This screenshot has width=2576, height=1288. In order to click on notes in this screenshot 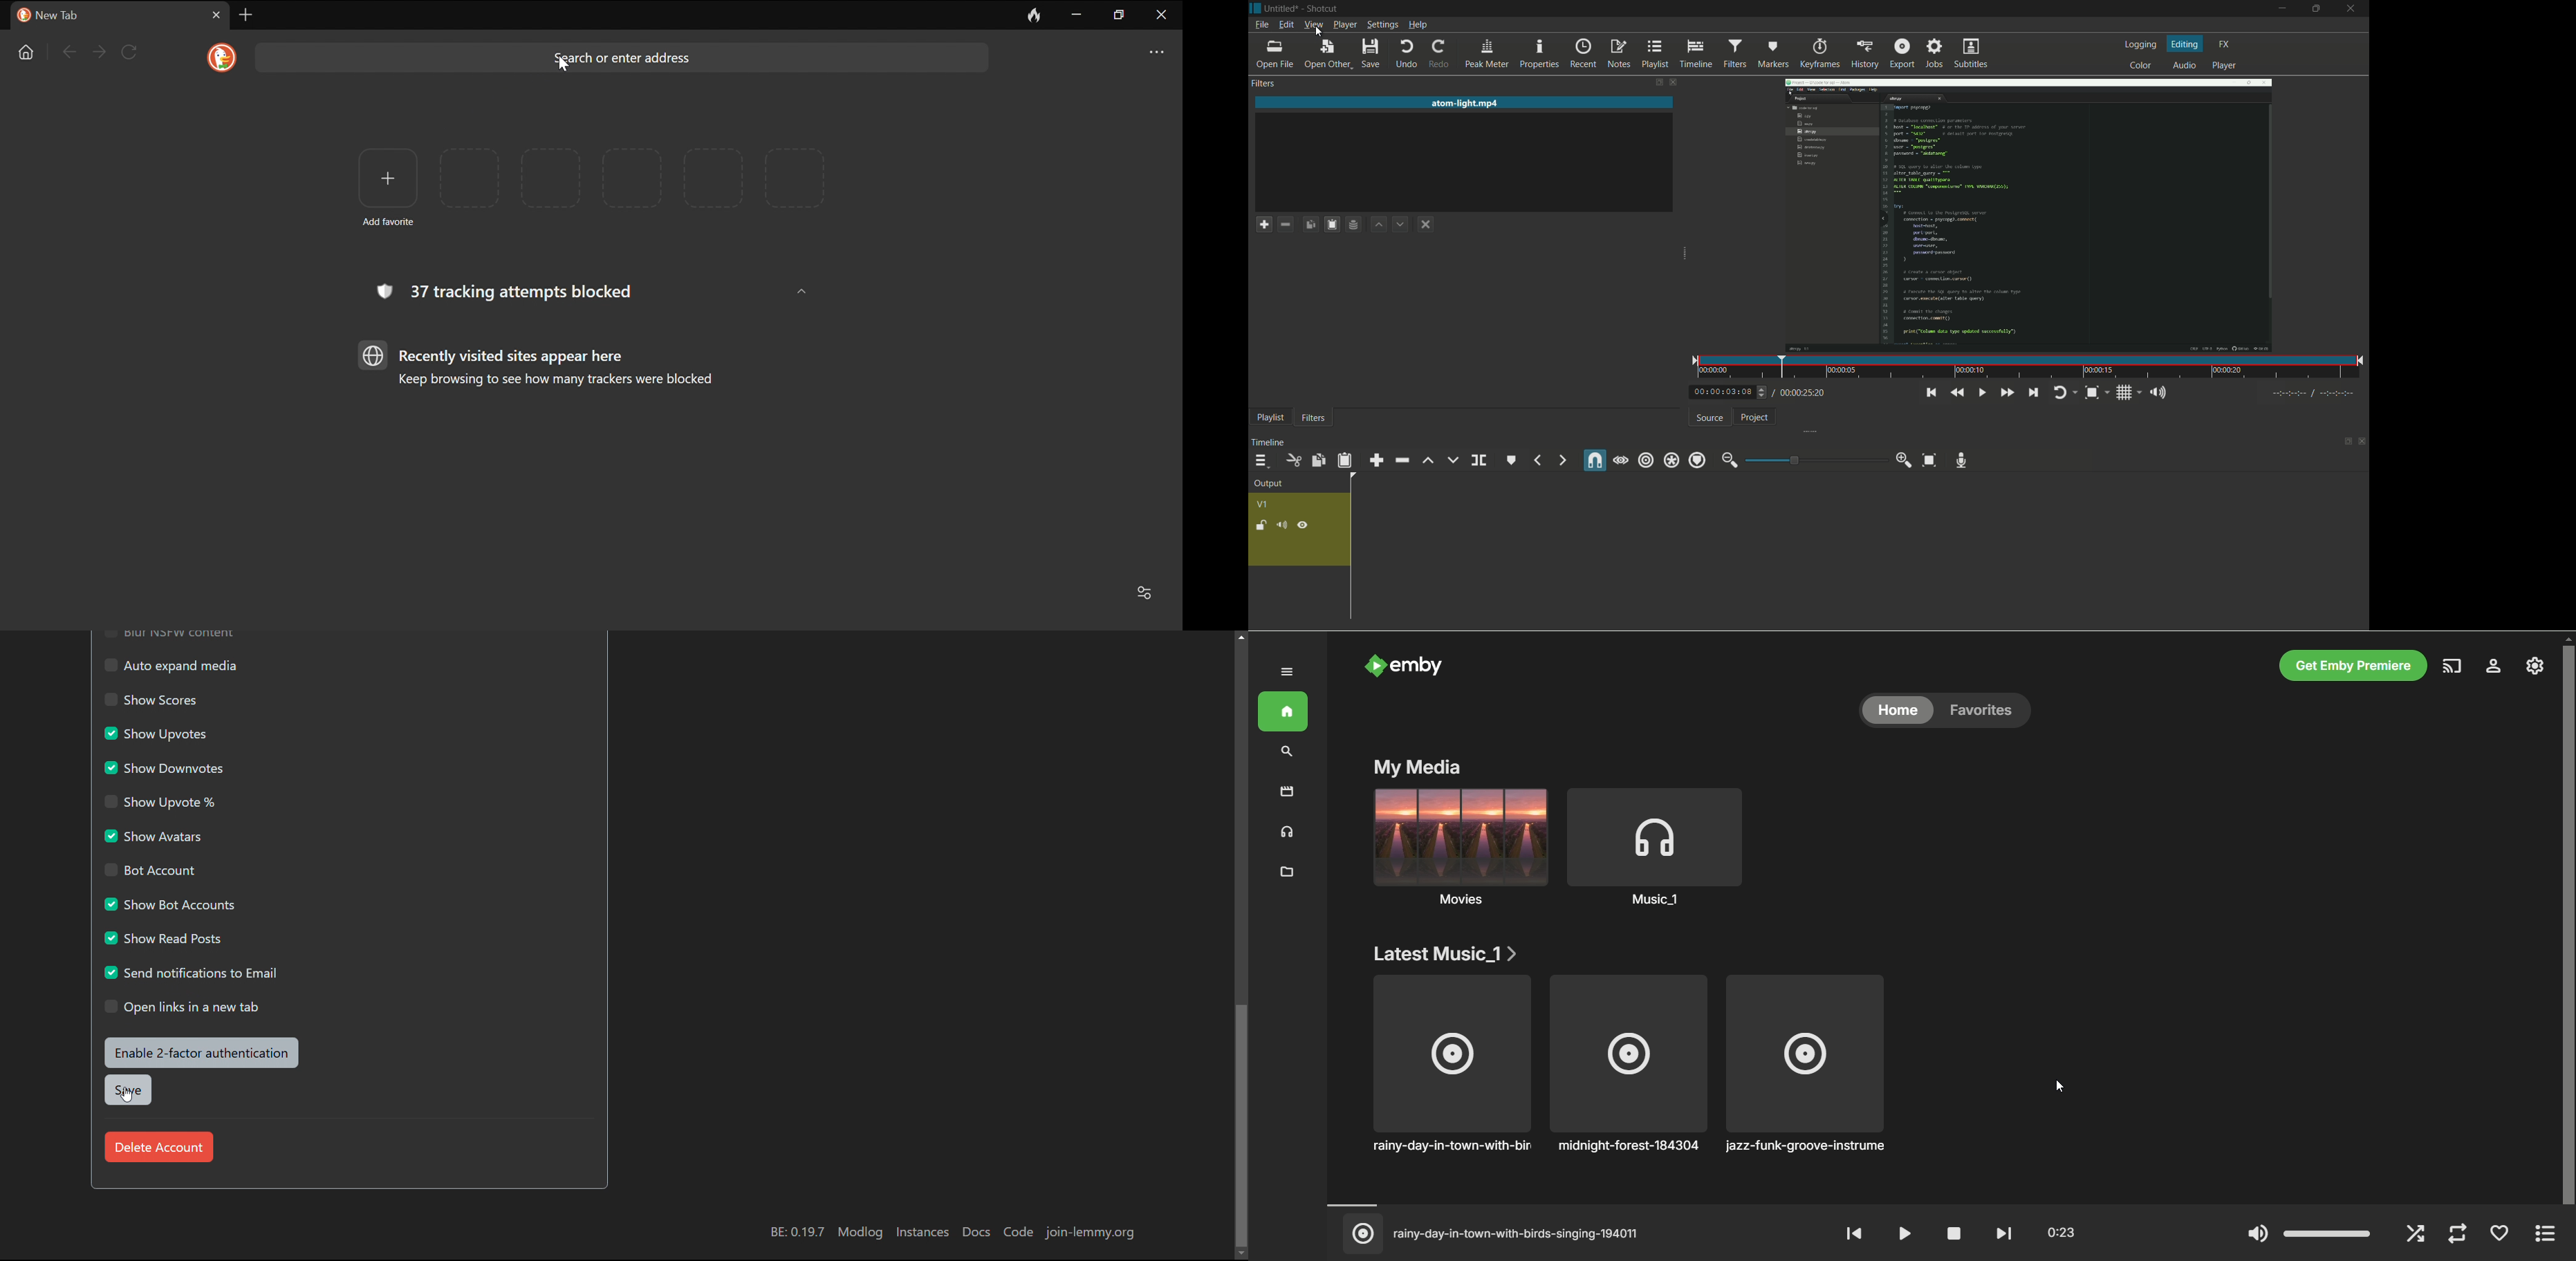, I will do `click(1617, 53)`.